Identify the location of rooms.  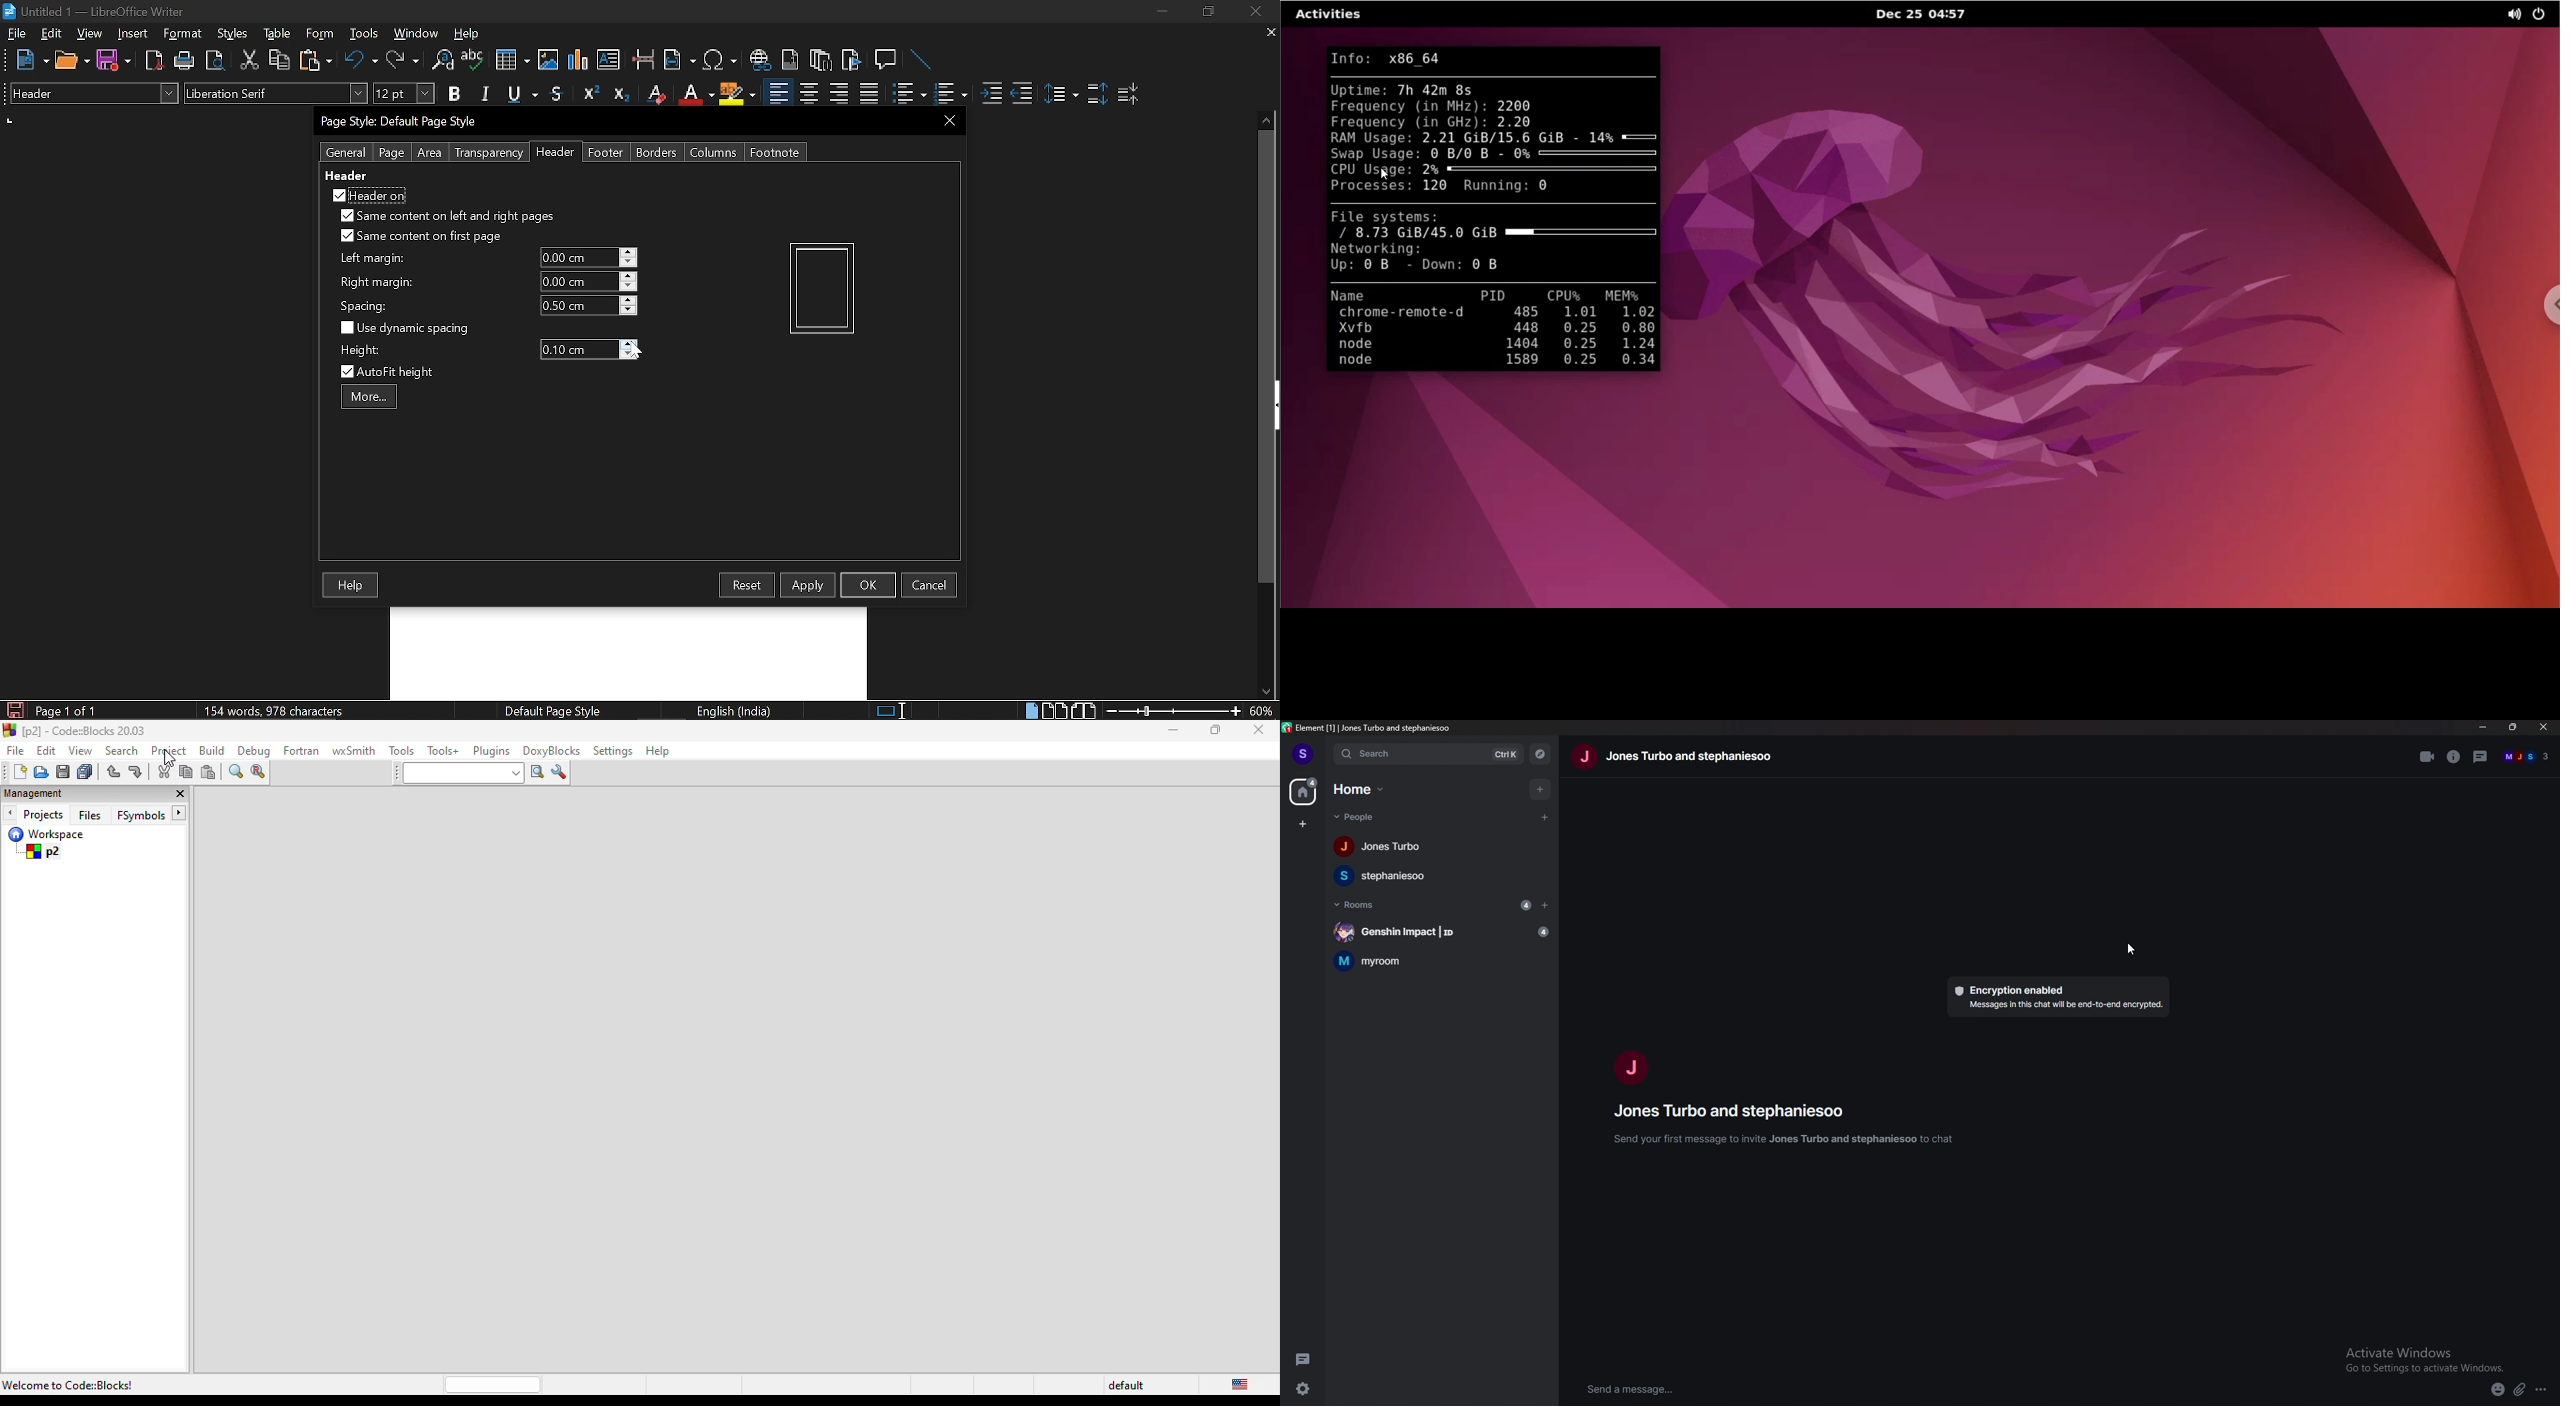
(1355, 904).